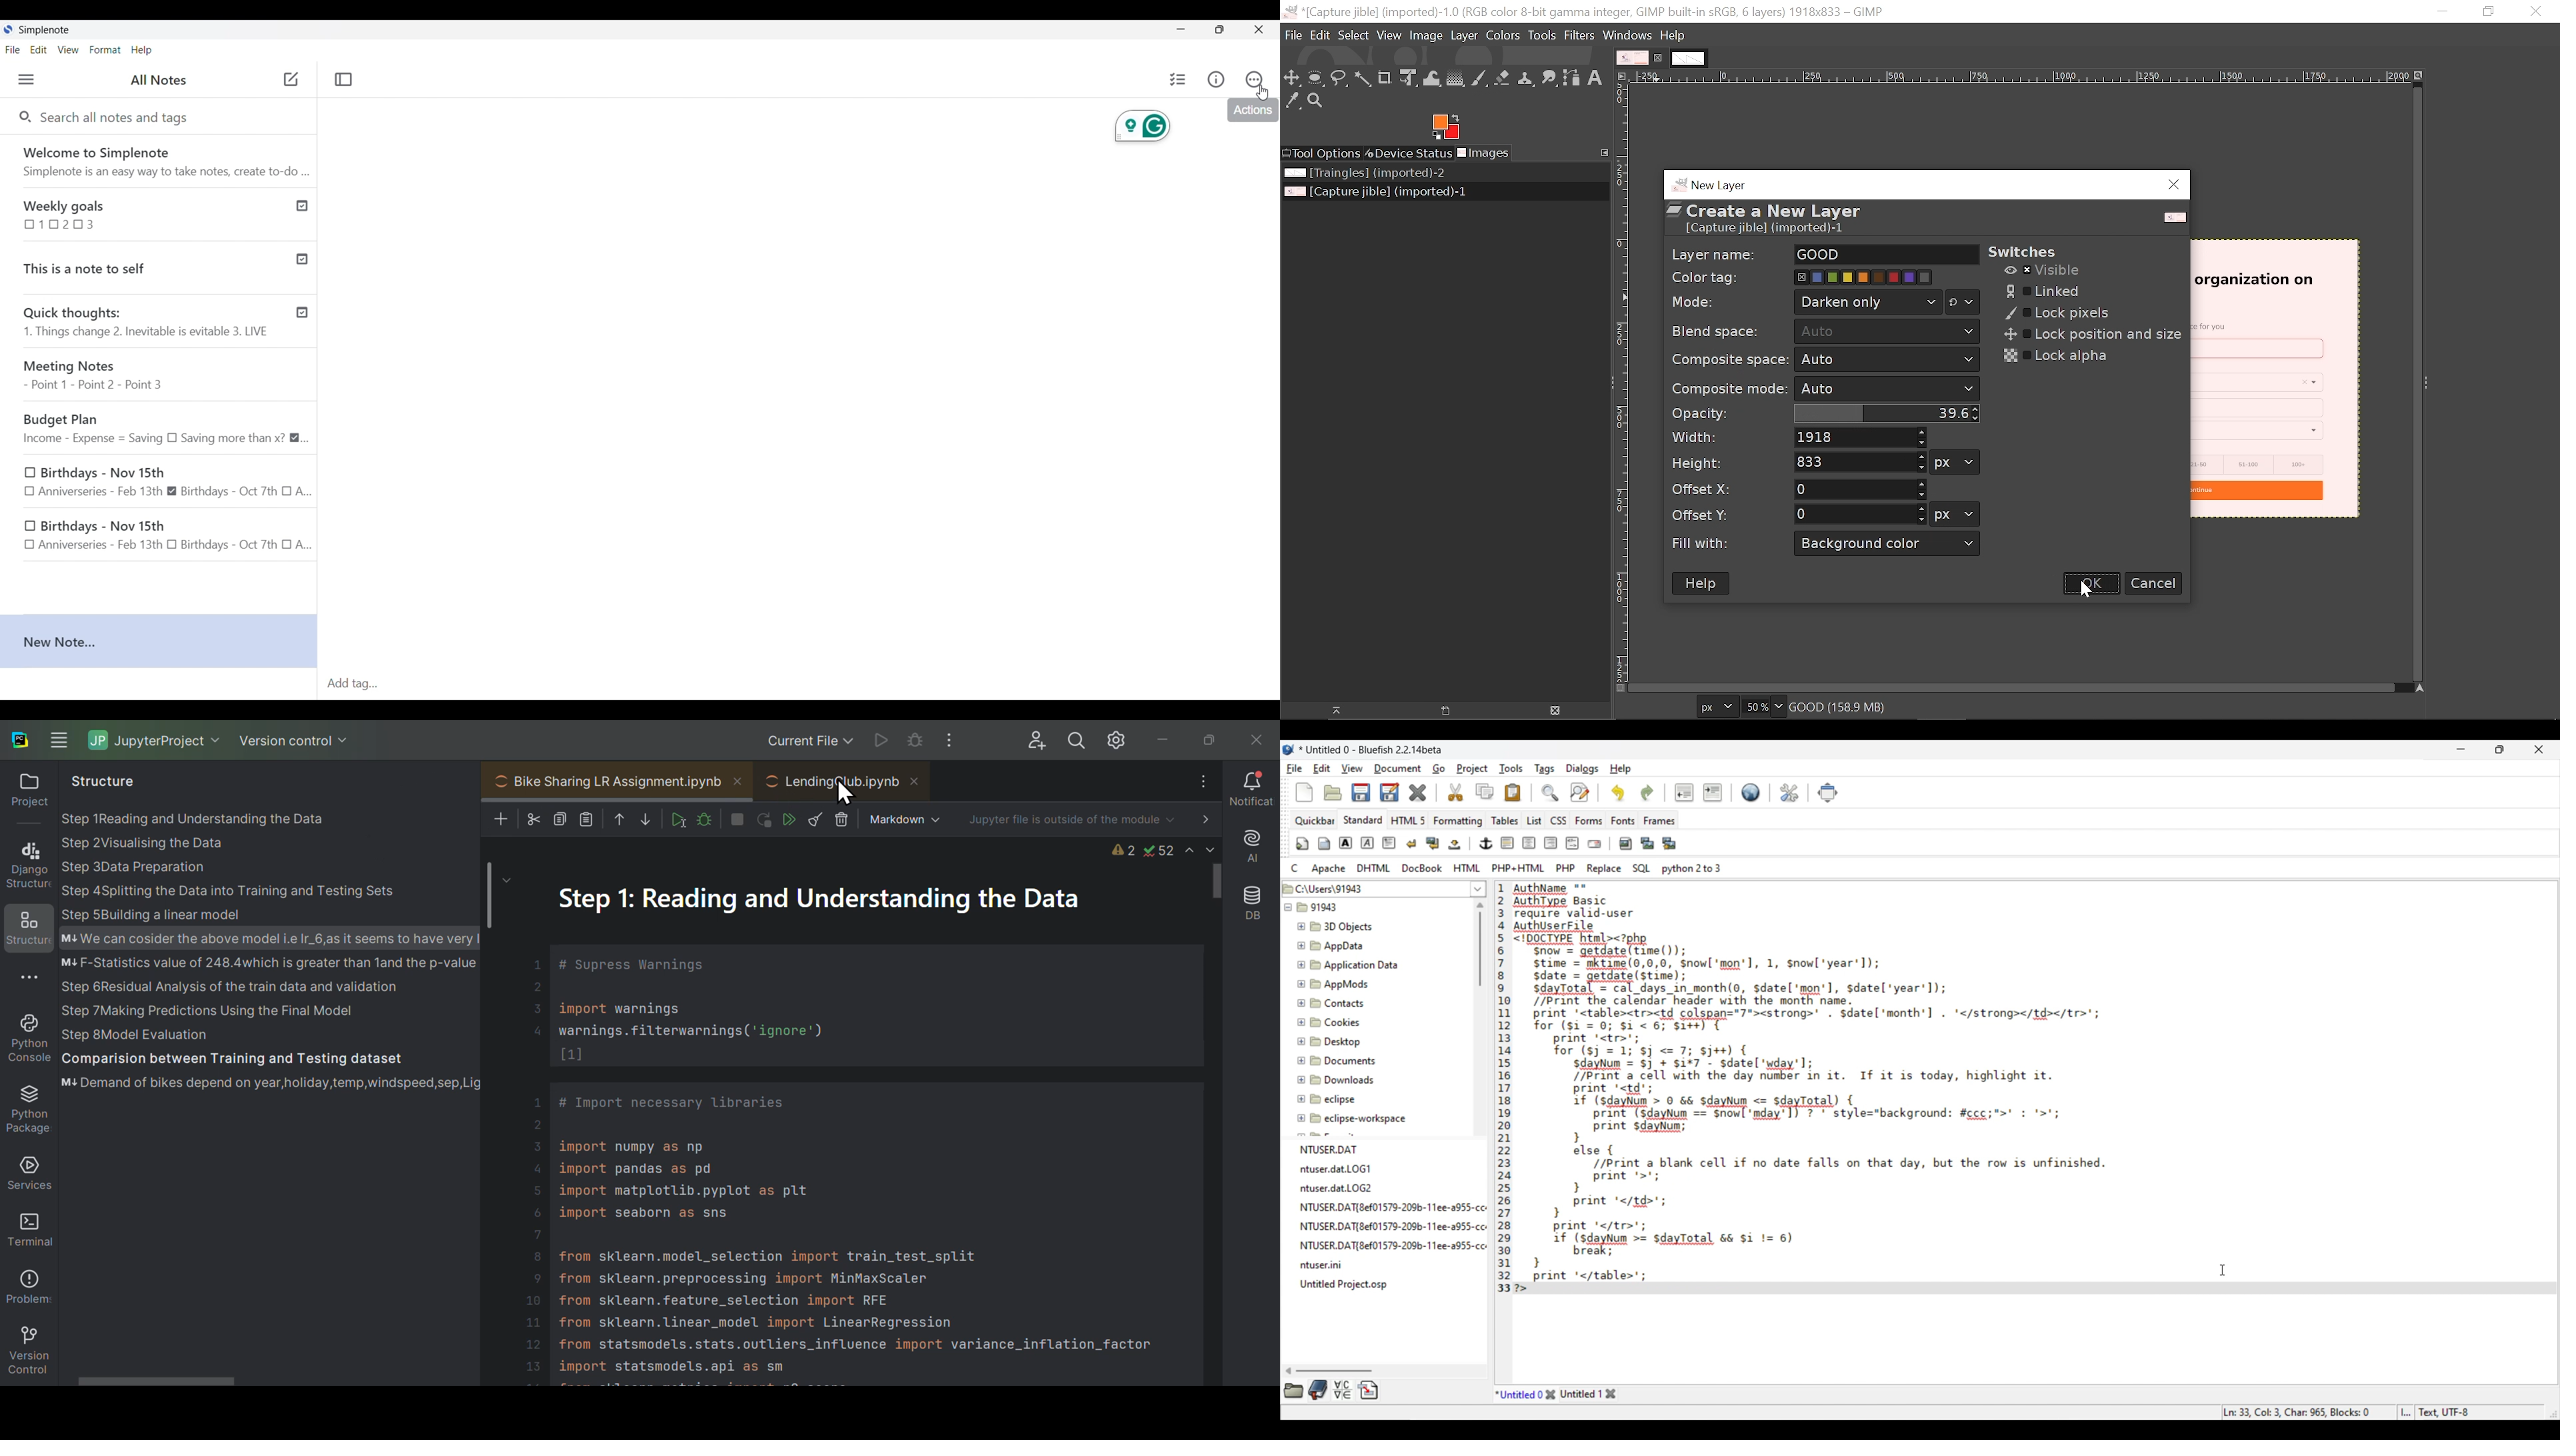 Image resolution: width=2576 pixels, height=1456 pixels. What do you see at coordinates (1506, 868) in the screenshot?
I see `Compyter code options` at bounding box center [1506, 868].